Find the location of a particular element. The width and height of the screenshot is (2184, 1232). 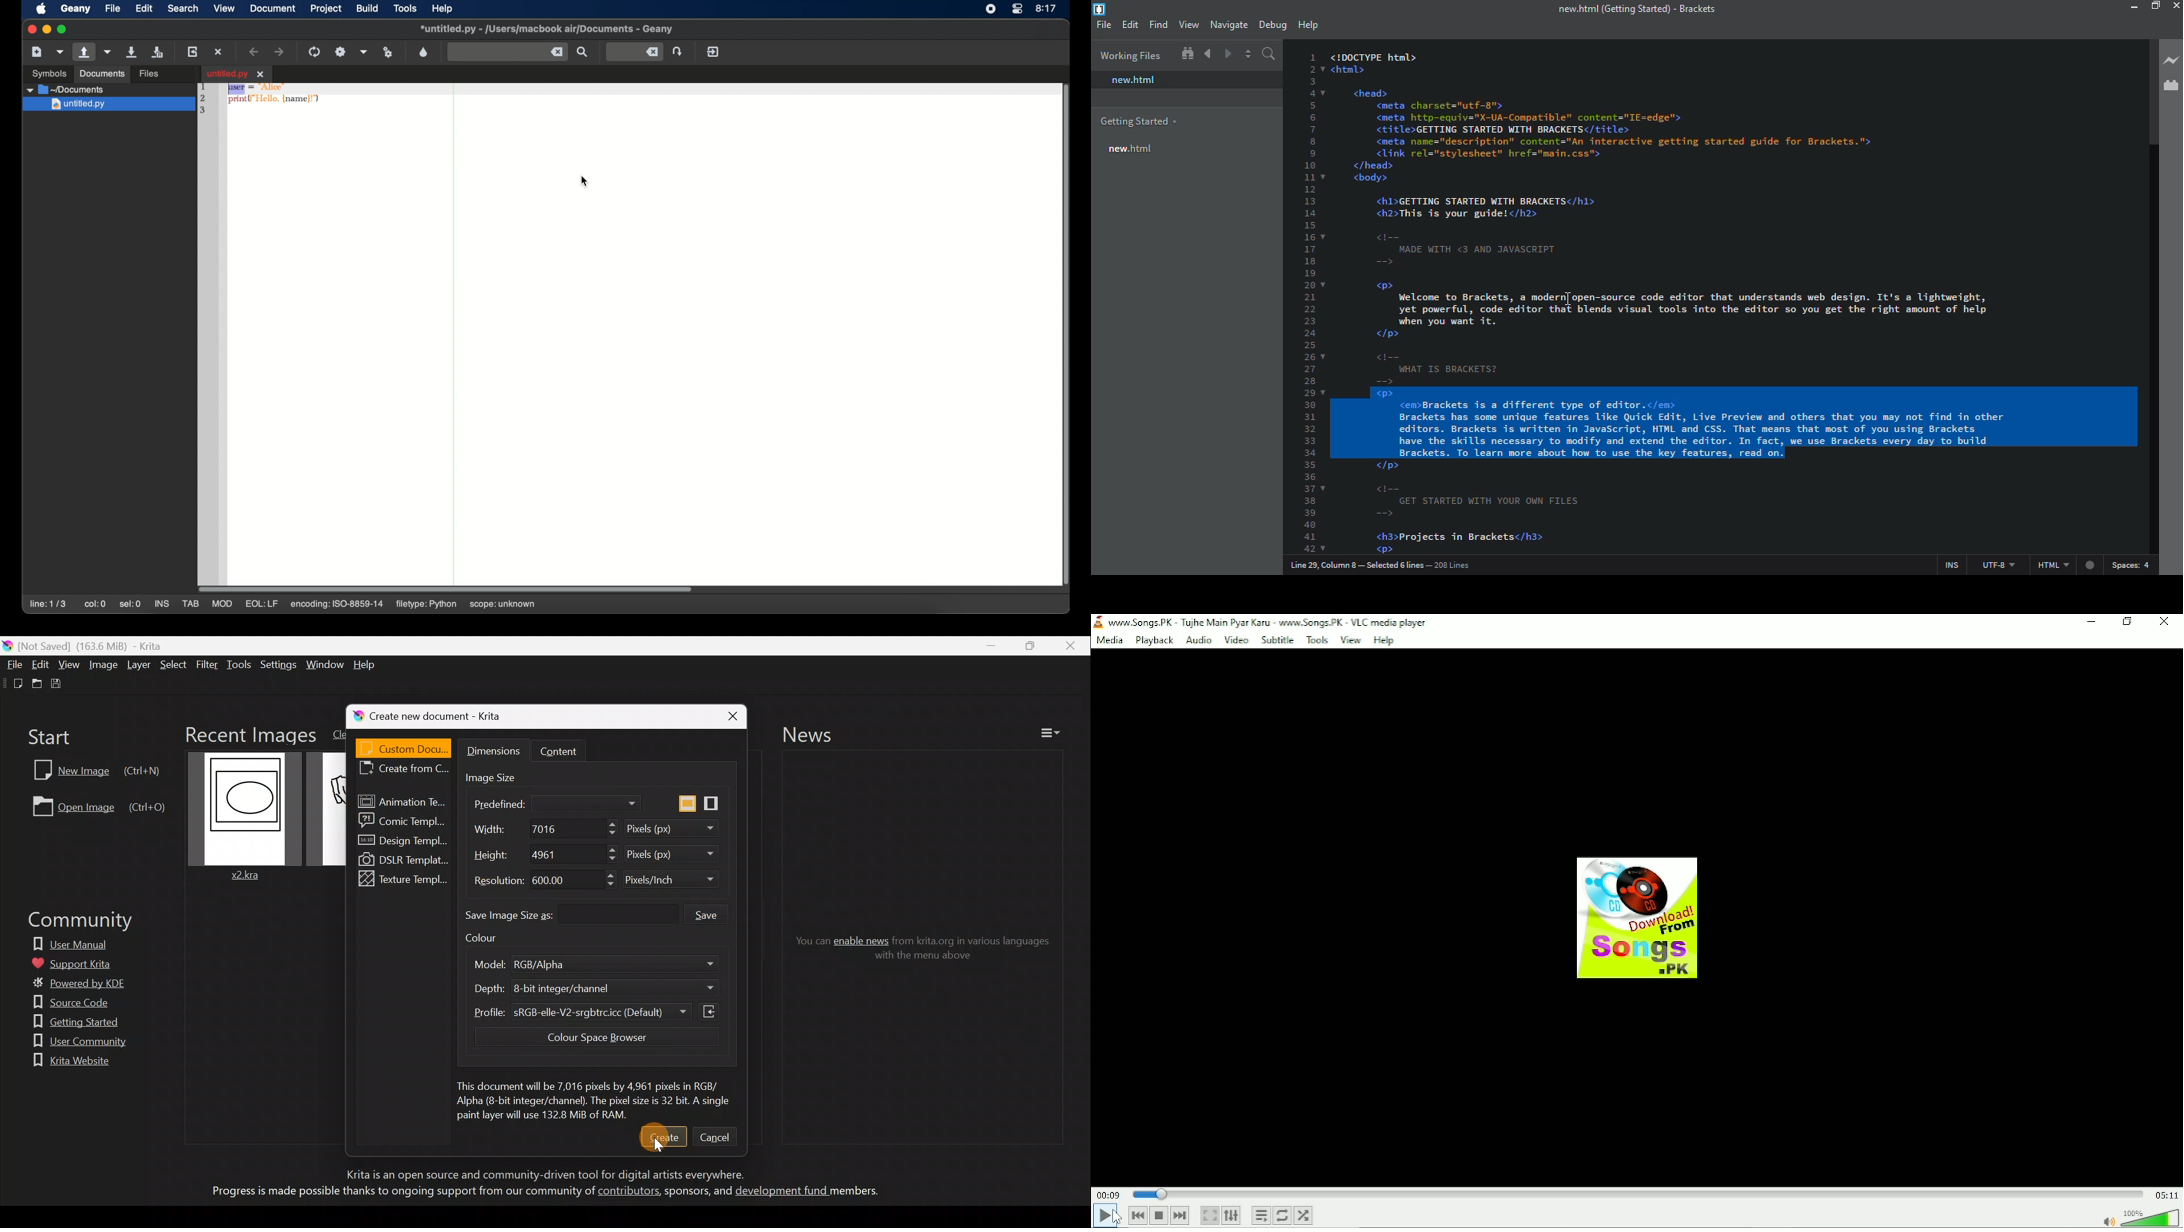

Decrease Width  is located at coordinates (613, 833).